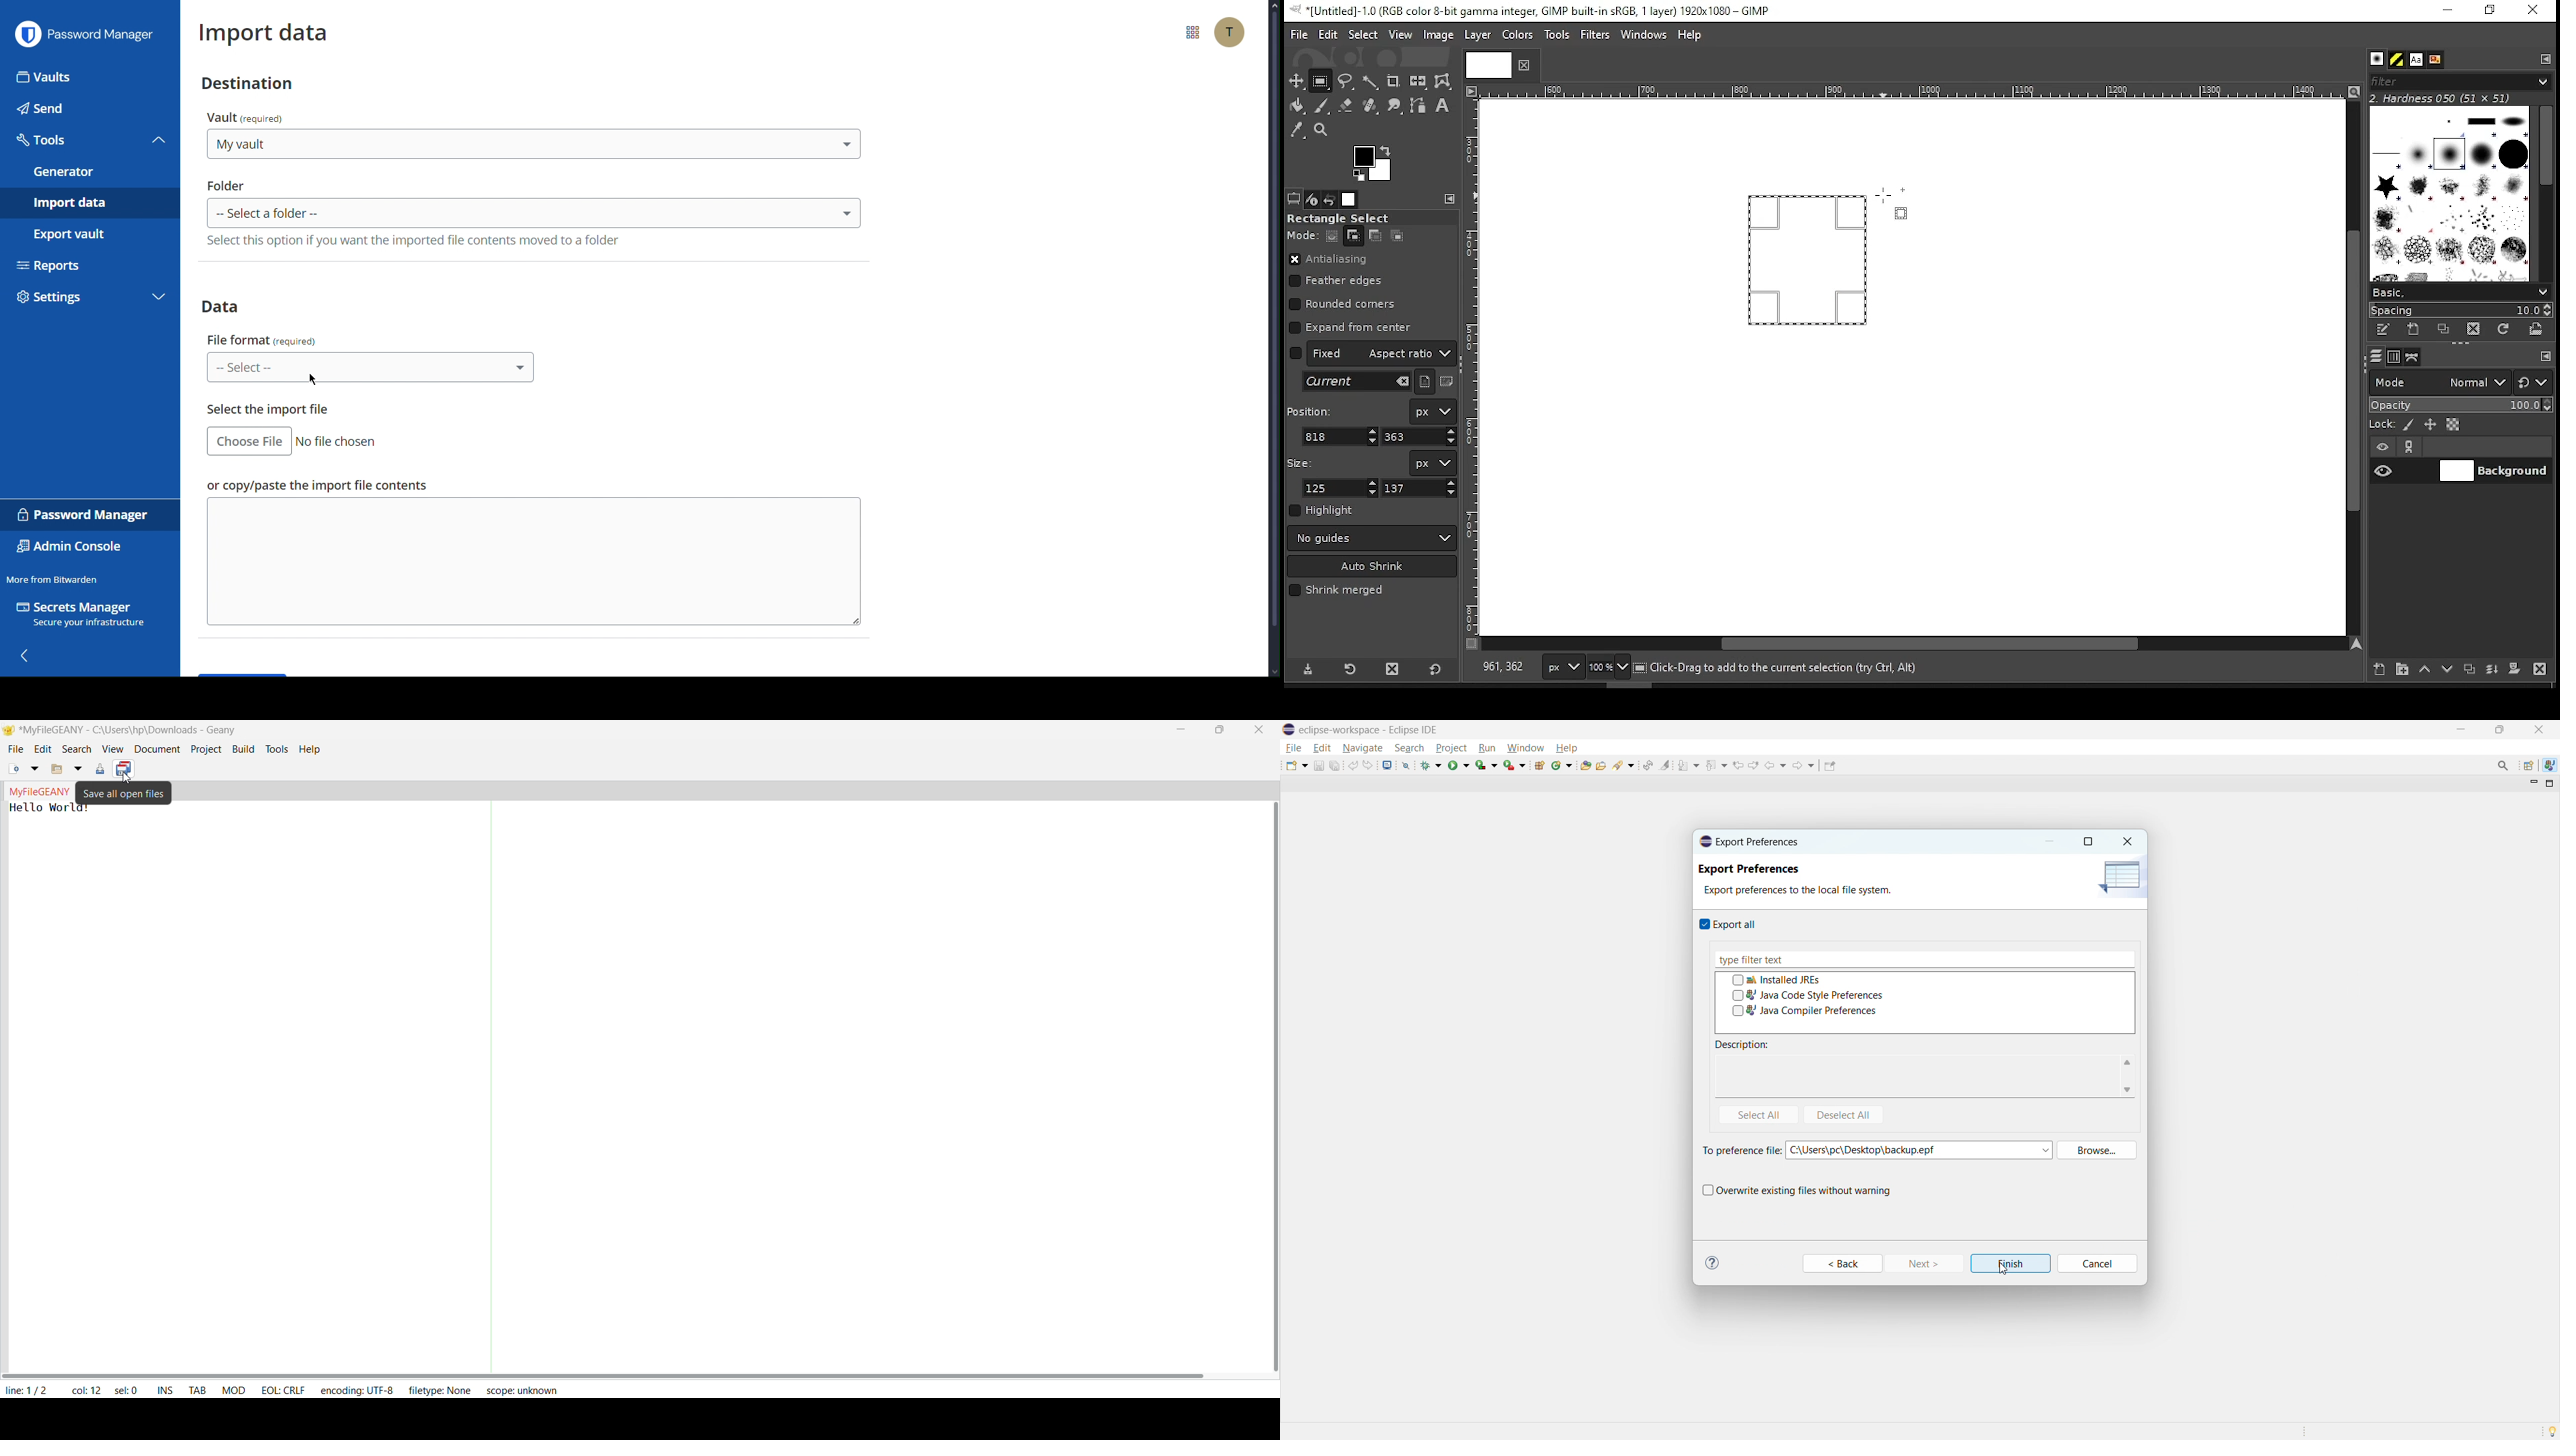 The height and width of the screenshot is (1456, 2576). Describe the element at coordinates (1302, 235) in the screenshot. I see `move:` at that location.